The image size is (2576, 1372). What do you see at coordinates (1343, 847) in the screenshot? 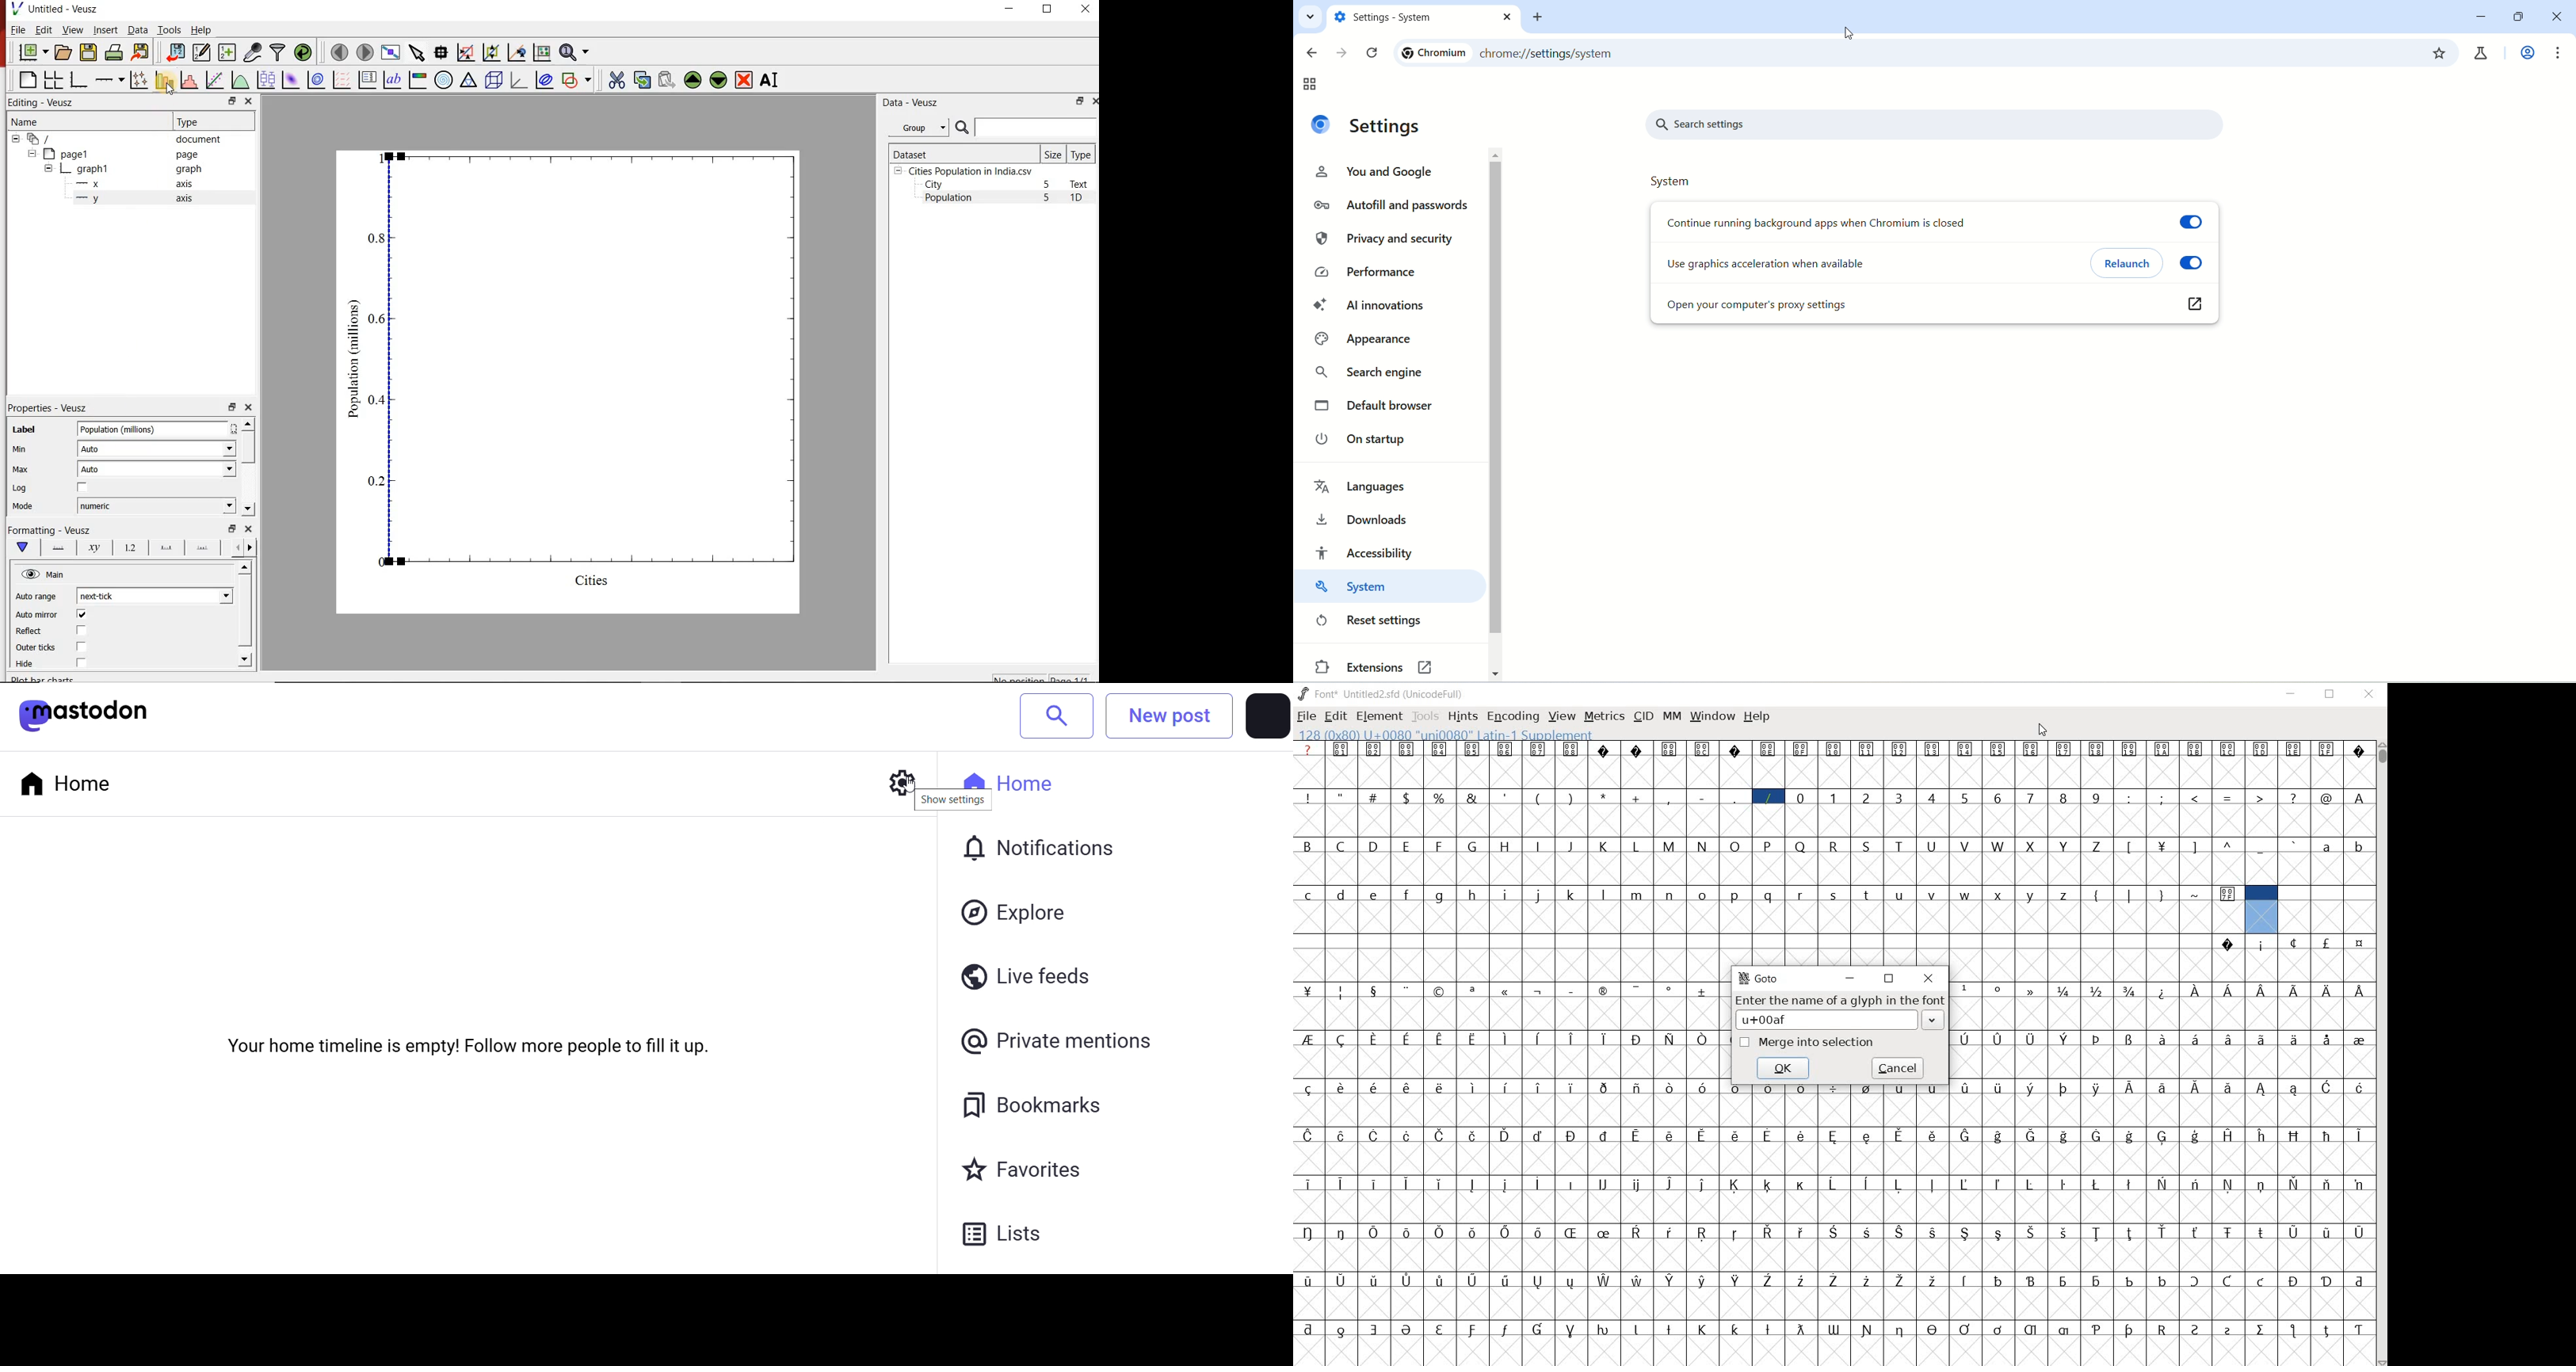
I see `C` at bounding box center [1343, 847].